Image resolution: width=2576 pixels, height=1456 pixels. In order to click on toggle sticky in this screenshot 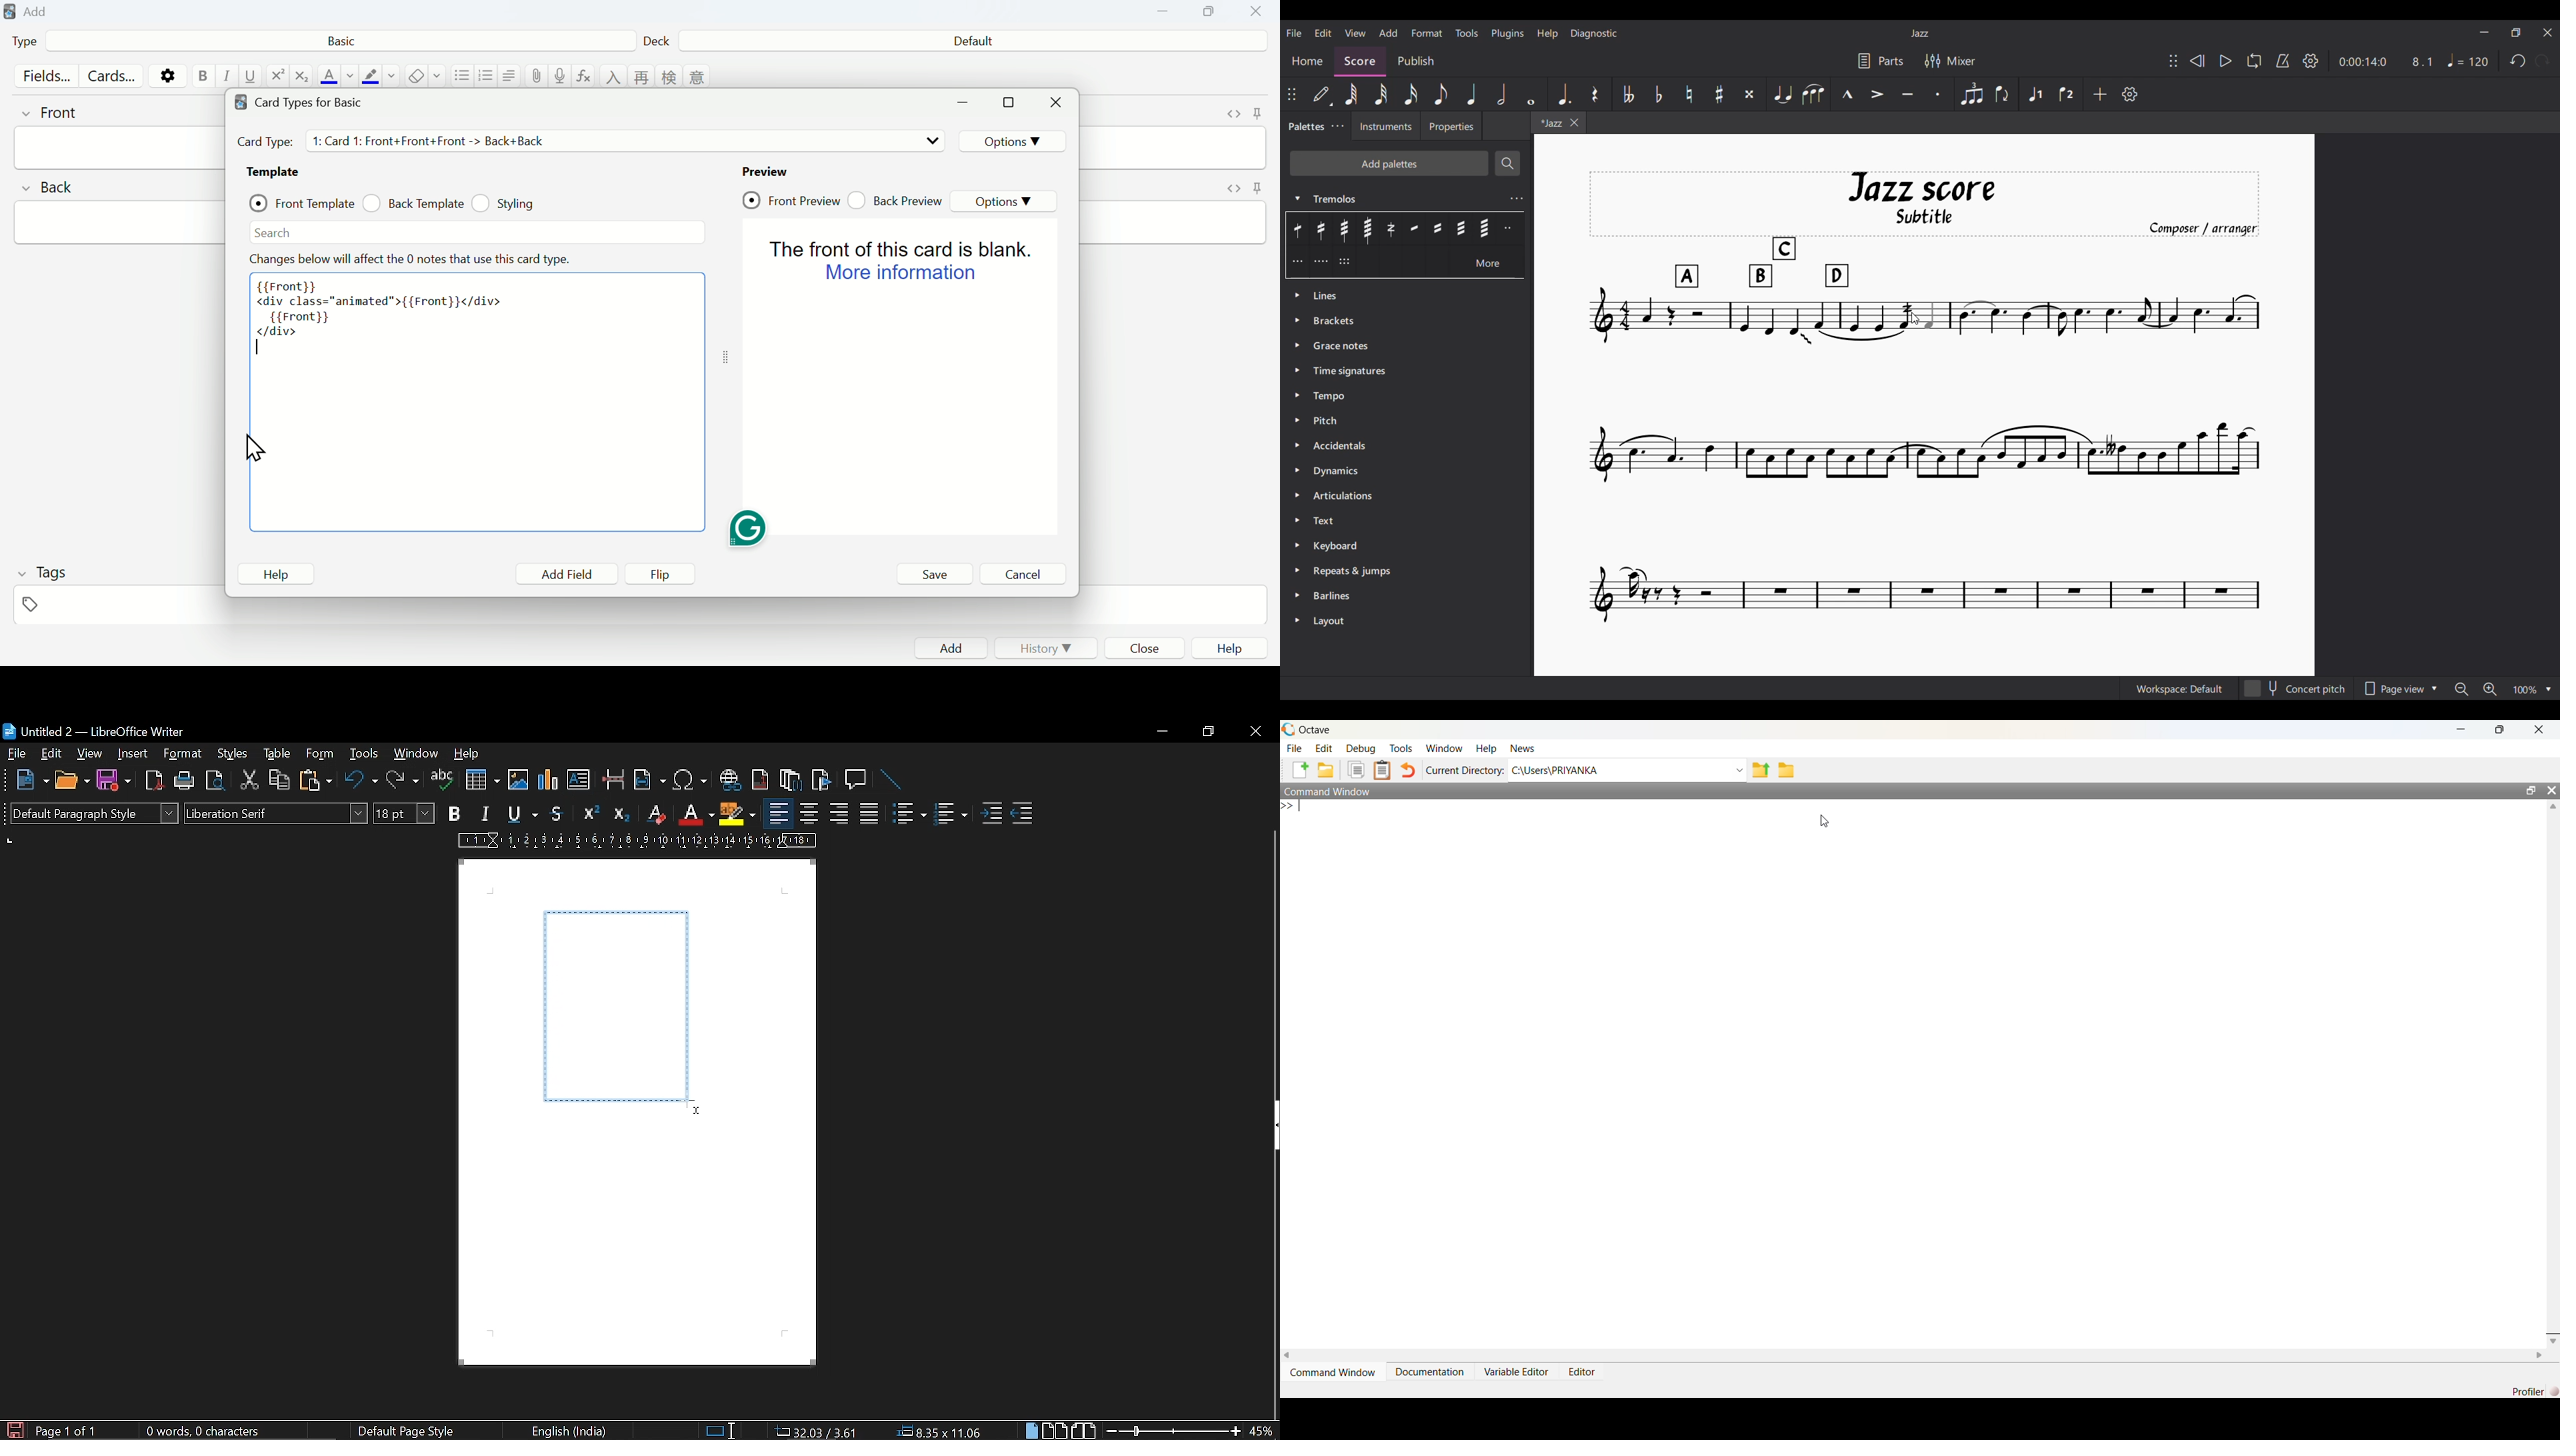, I will do `click(1257, 188)`.